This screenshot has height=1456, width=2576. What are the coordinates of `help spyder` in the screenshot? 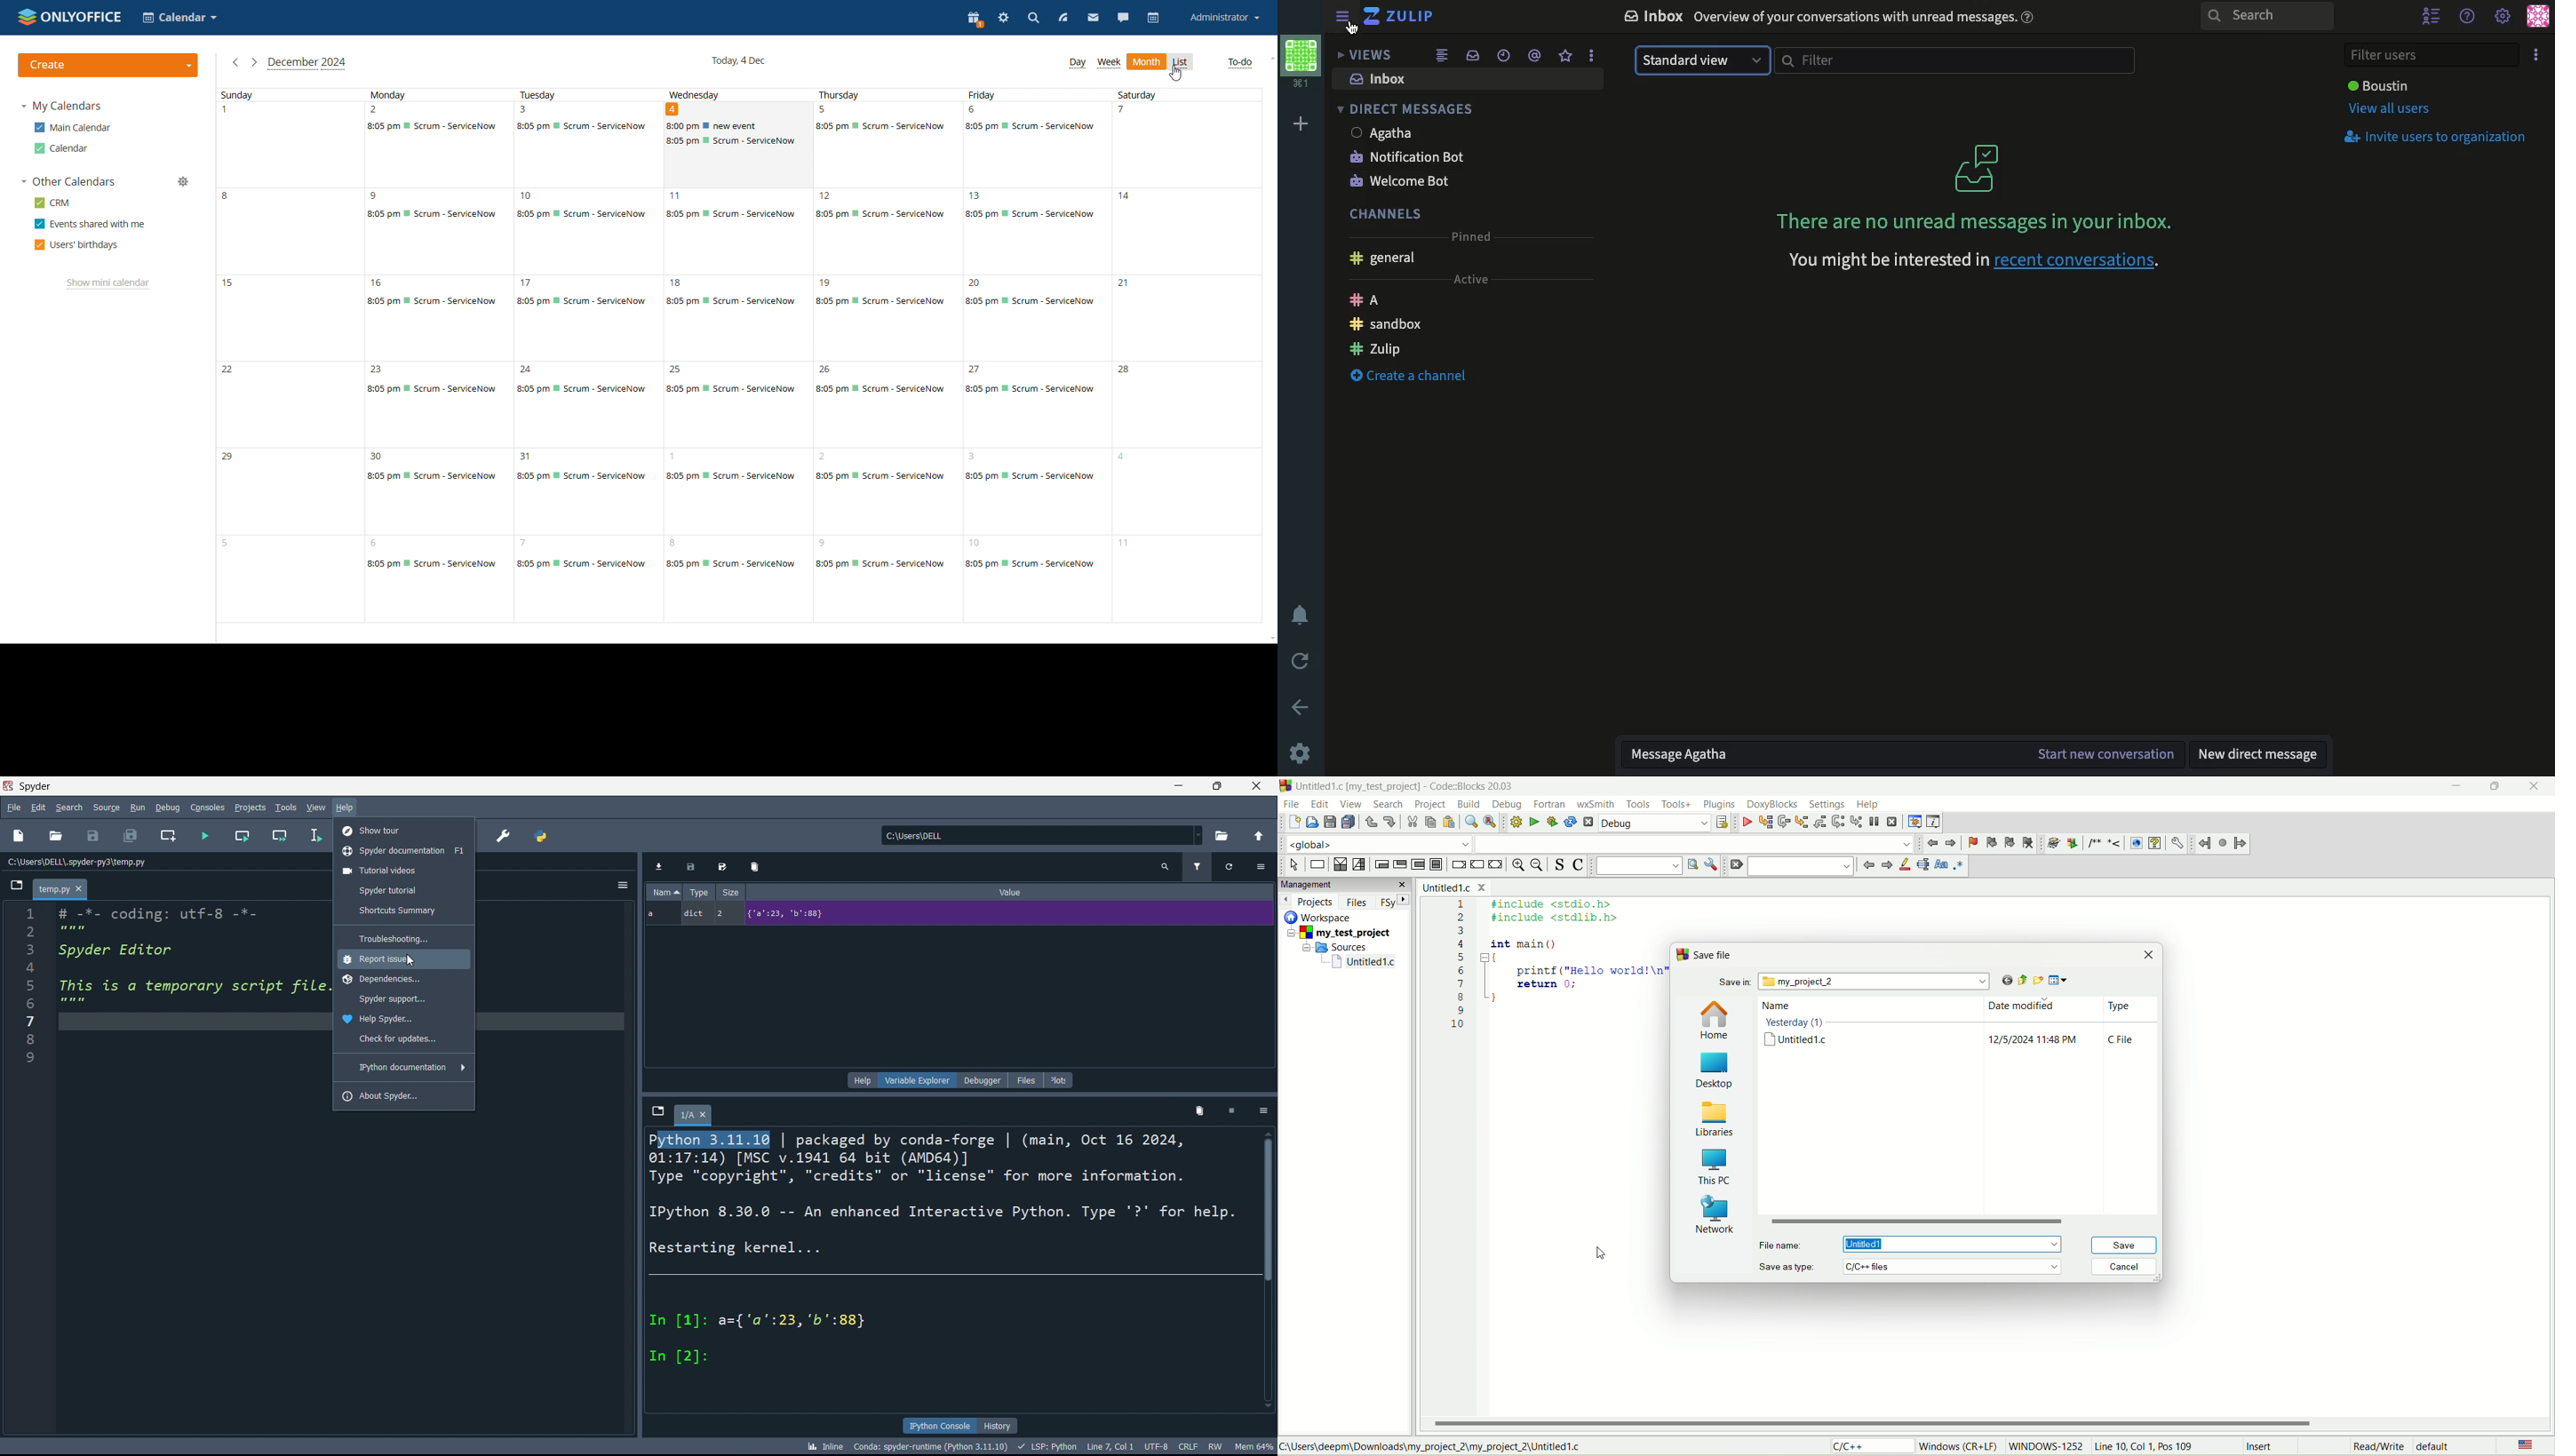 It's located at (405, 1019).